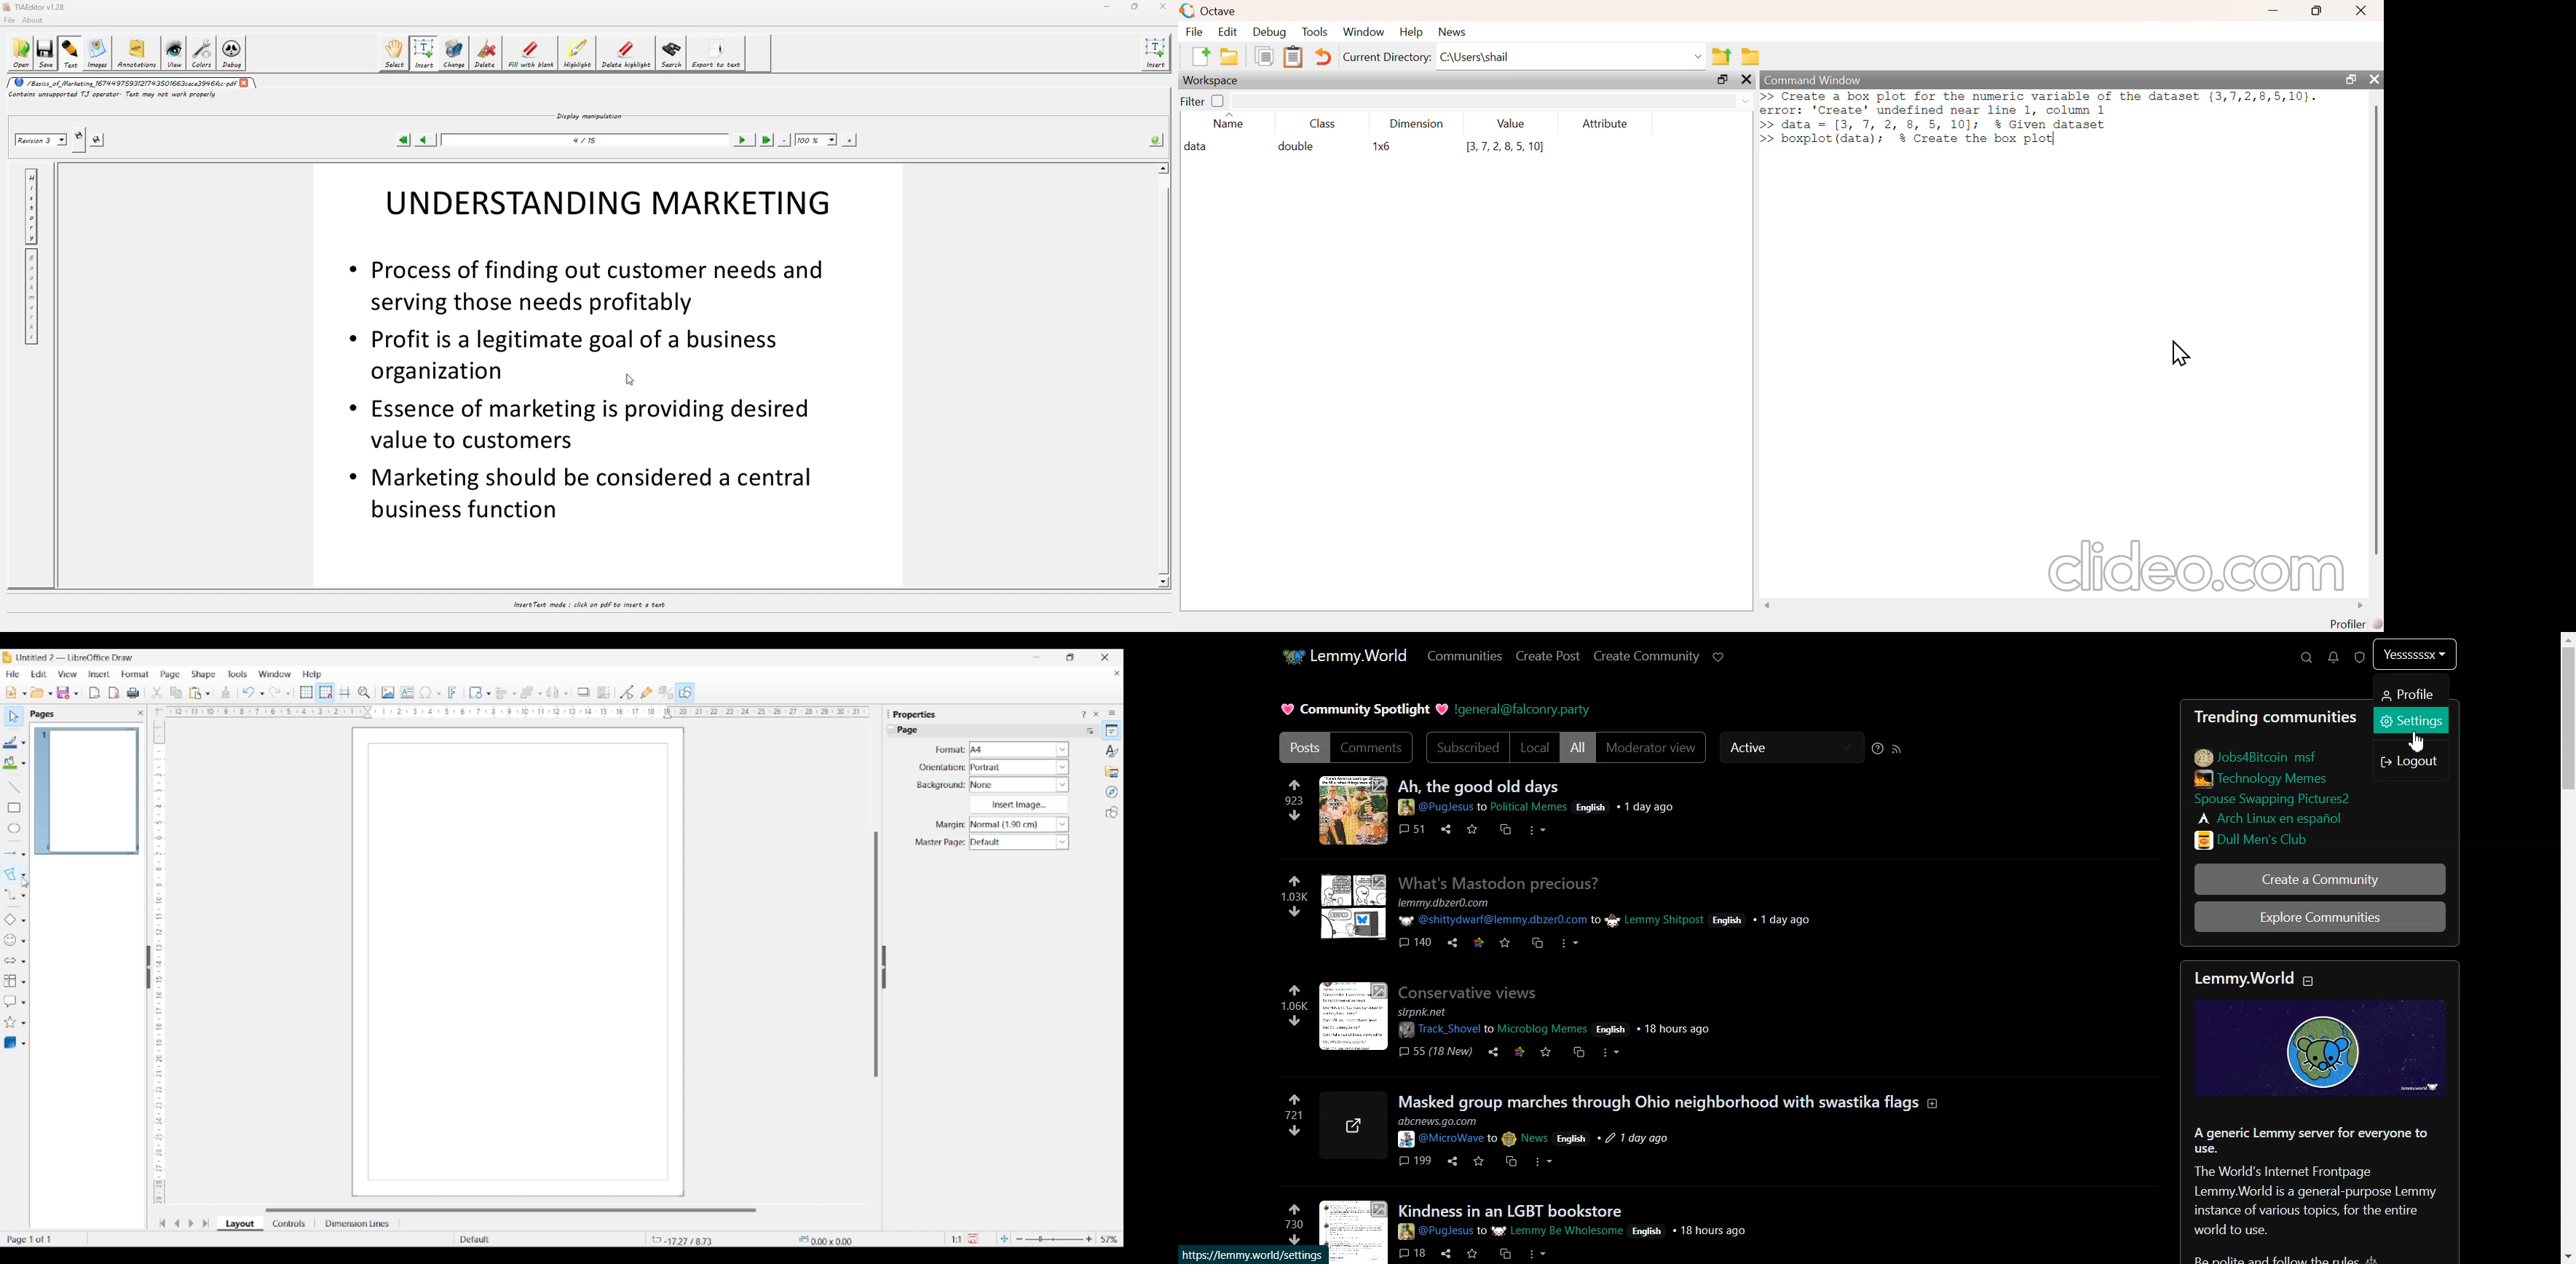 The image size is (2576, 1288). Describe the element at coordinates (2422, 742) in the screenshot. I see `cursor` at that location.